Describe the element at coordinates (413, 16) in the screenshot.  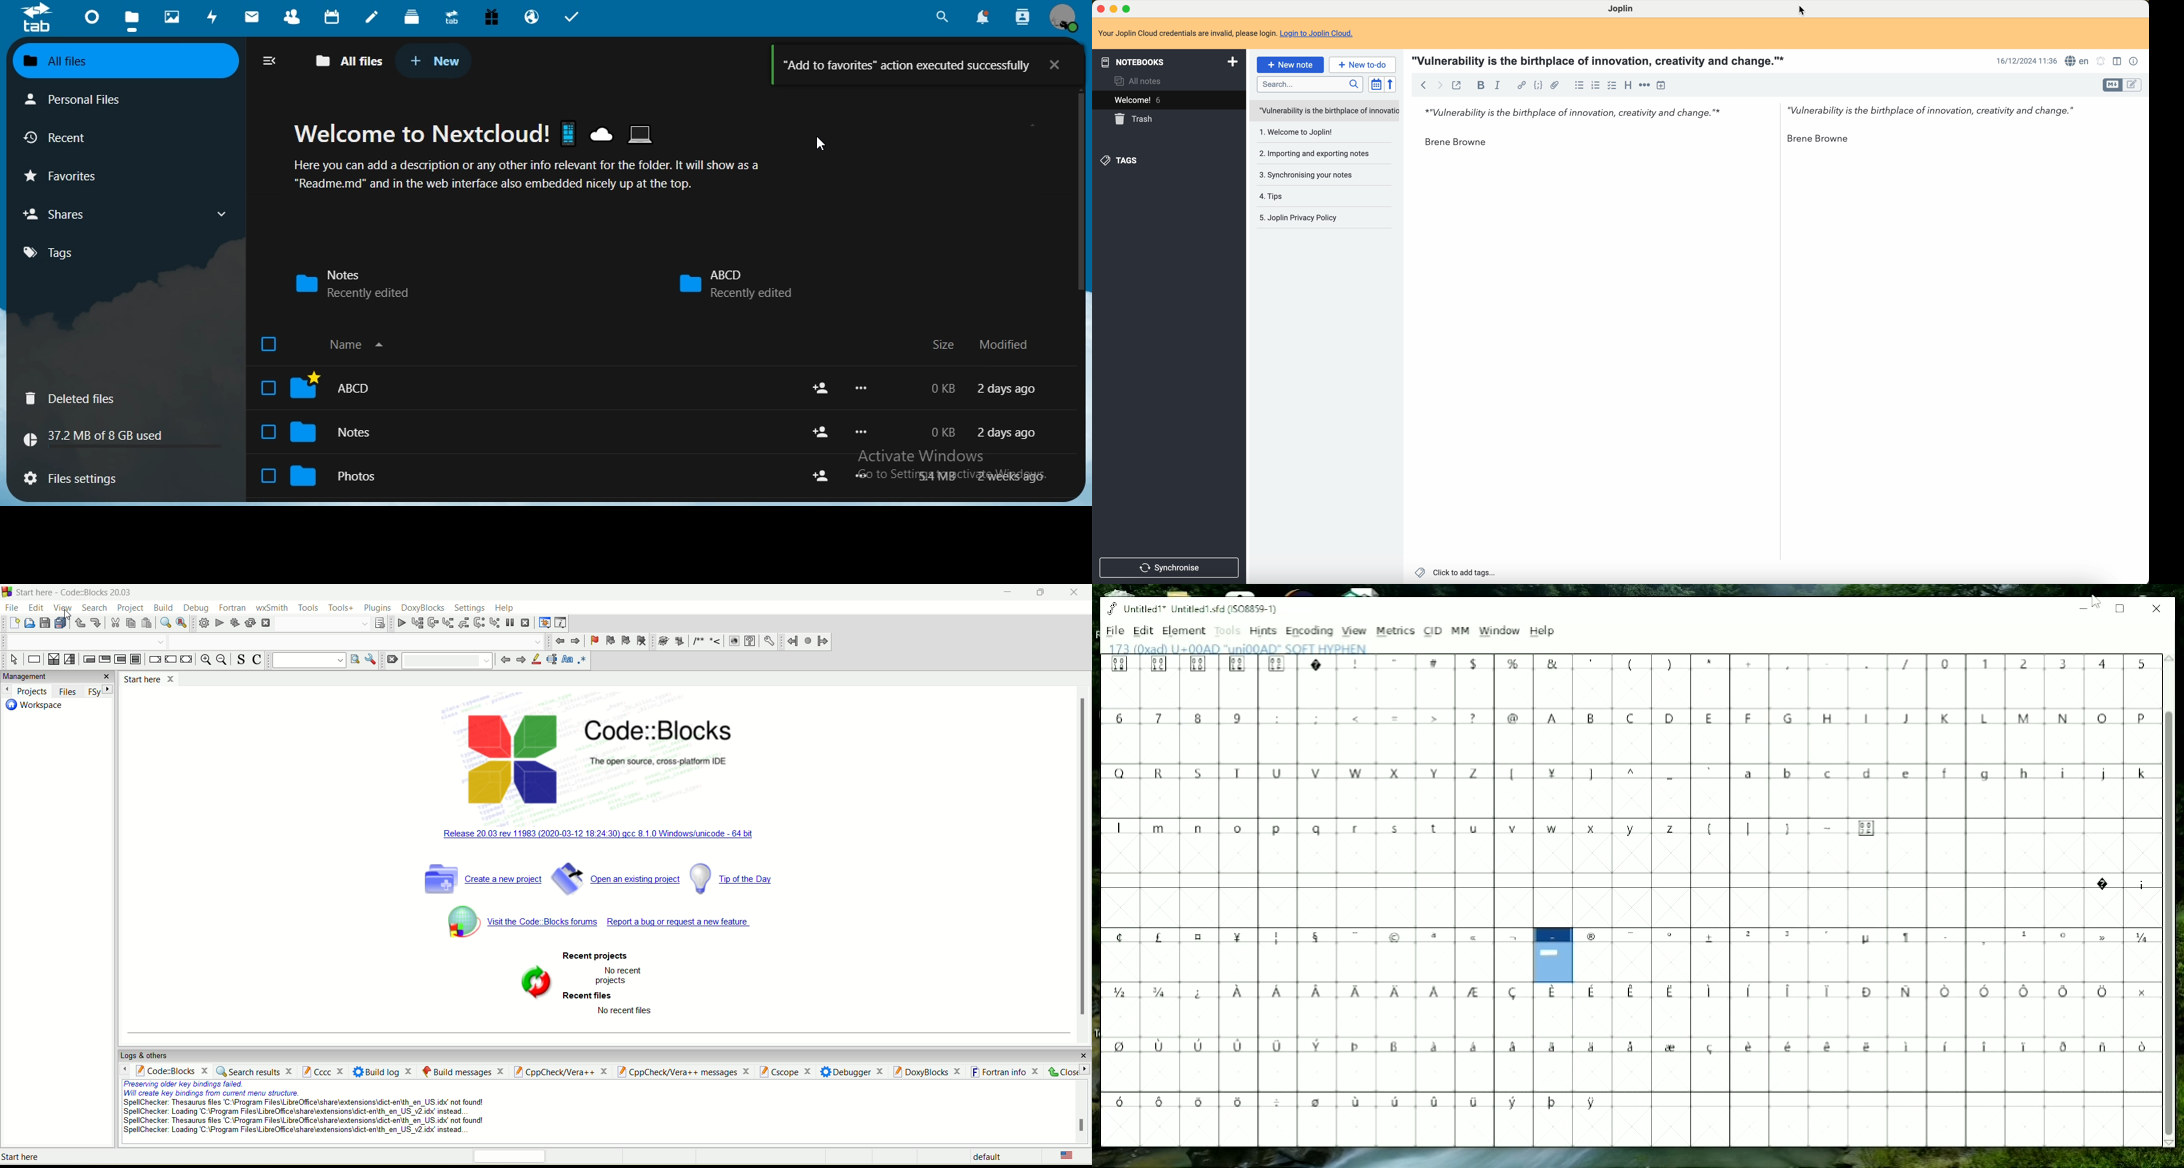
I see `deck` at that location.